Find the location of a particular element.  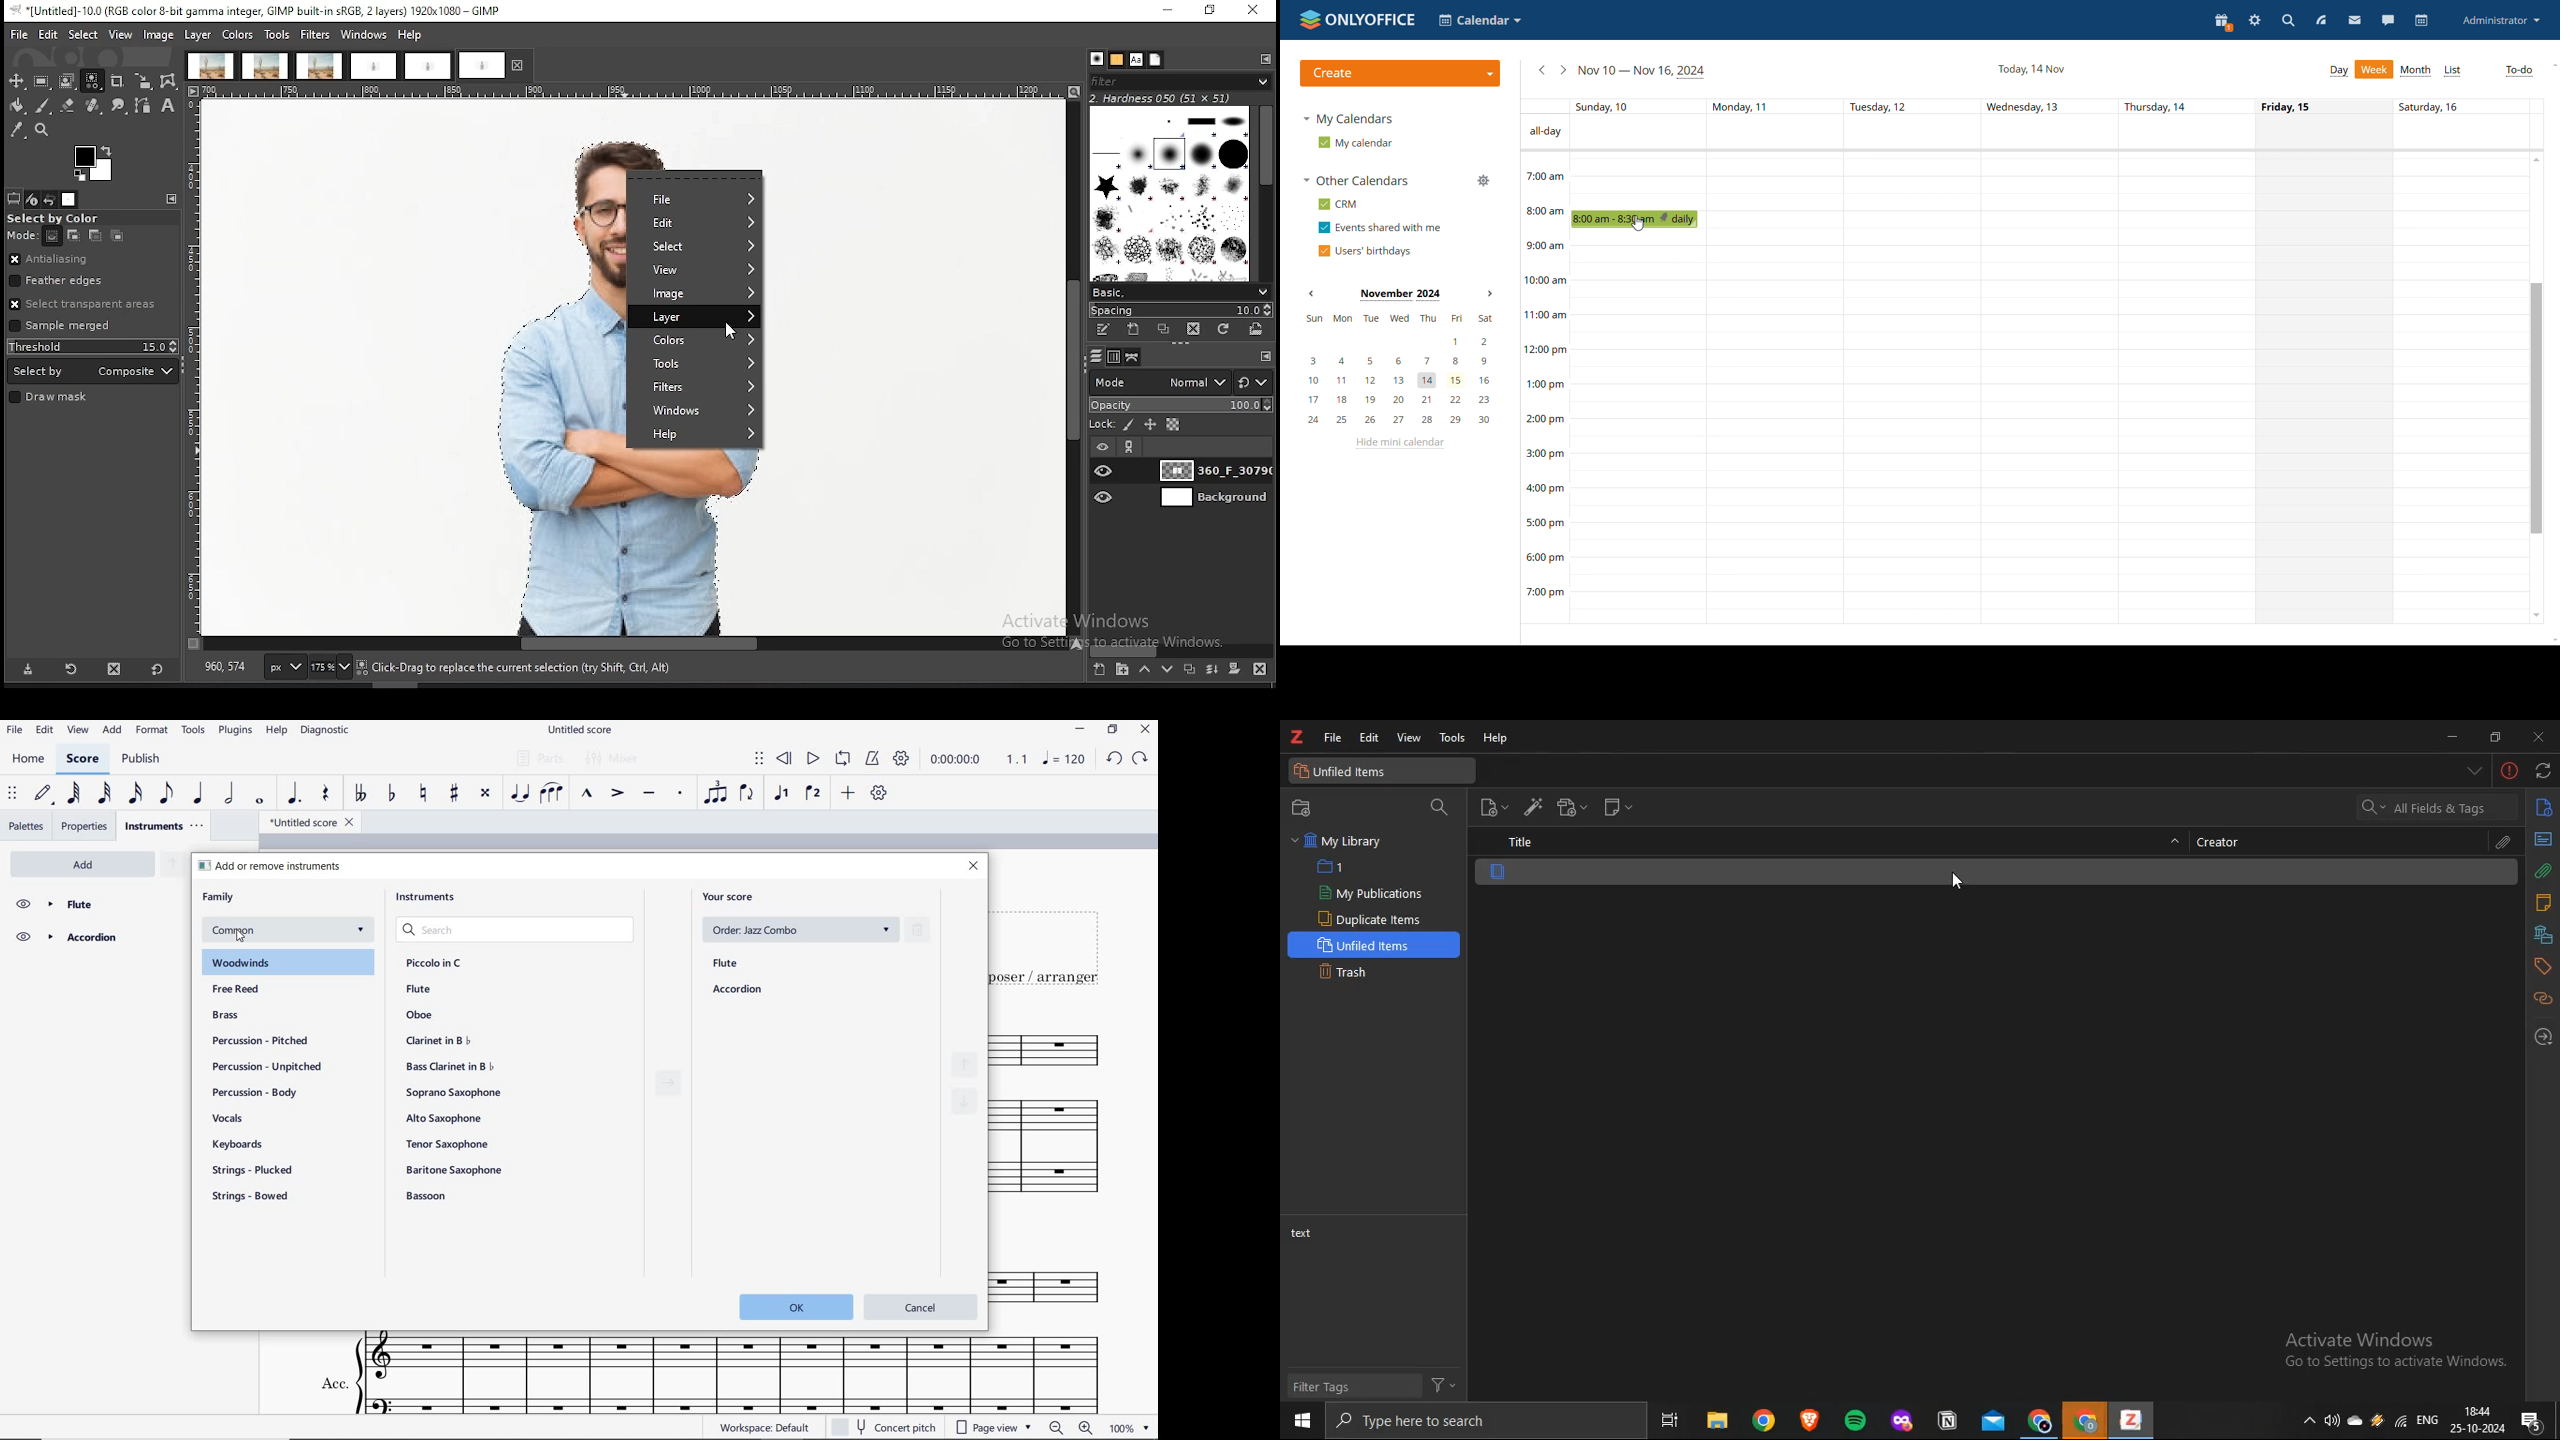

scale is located at coordinates (194, 368).